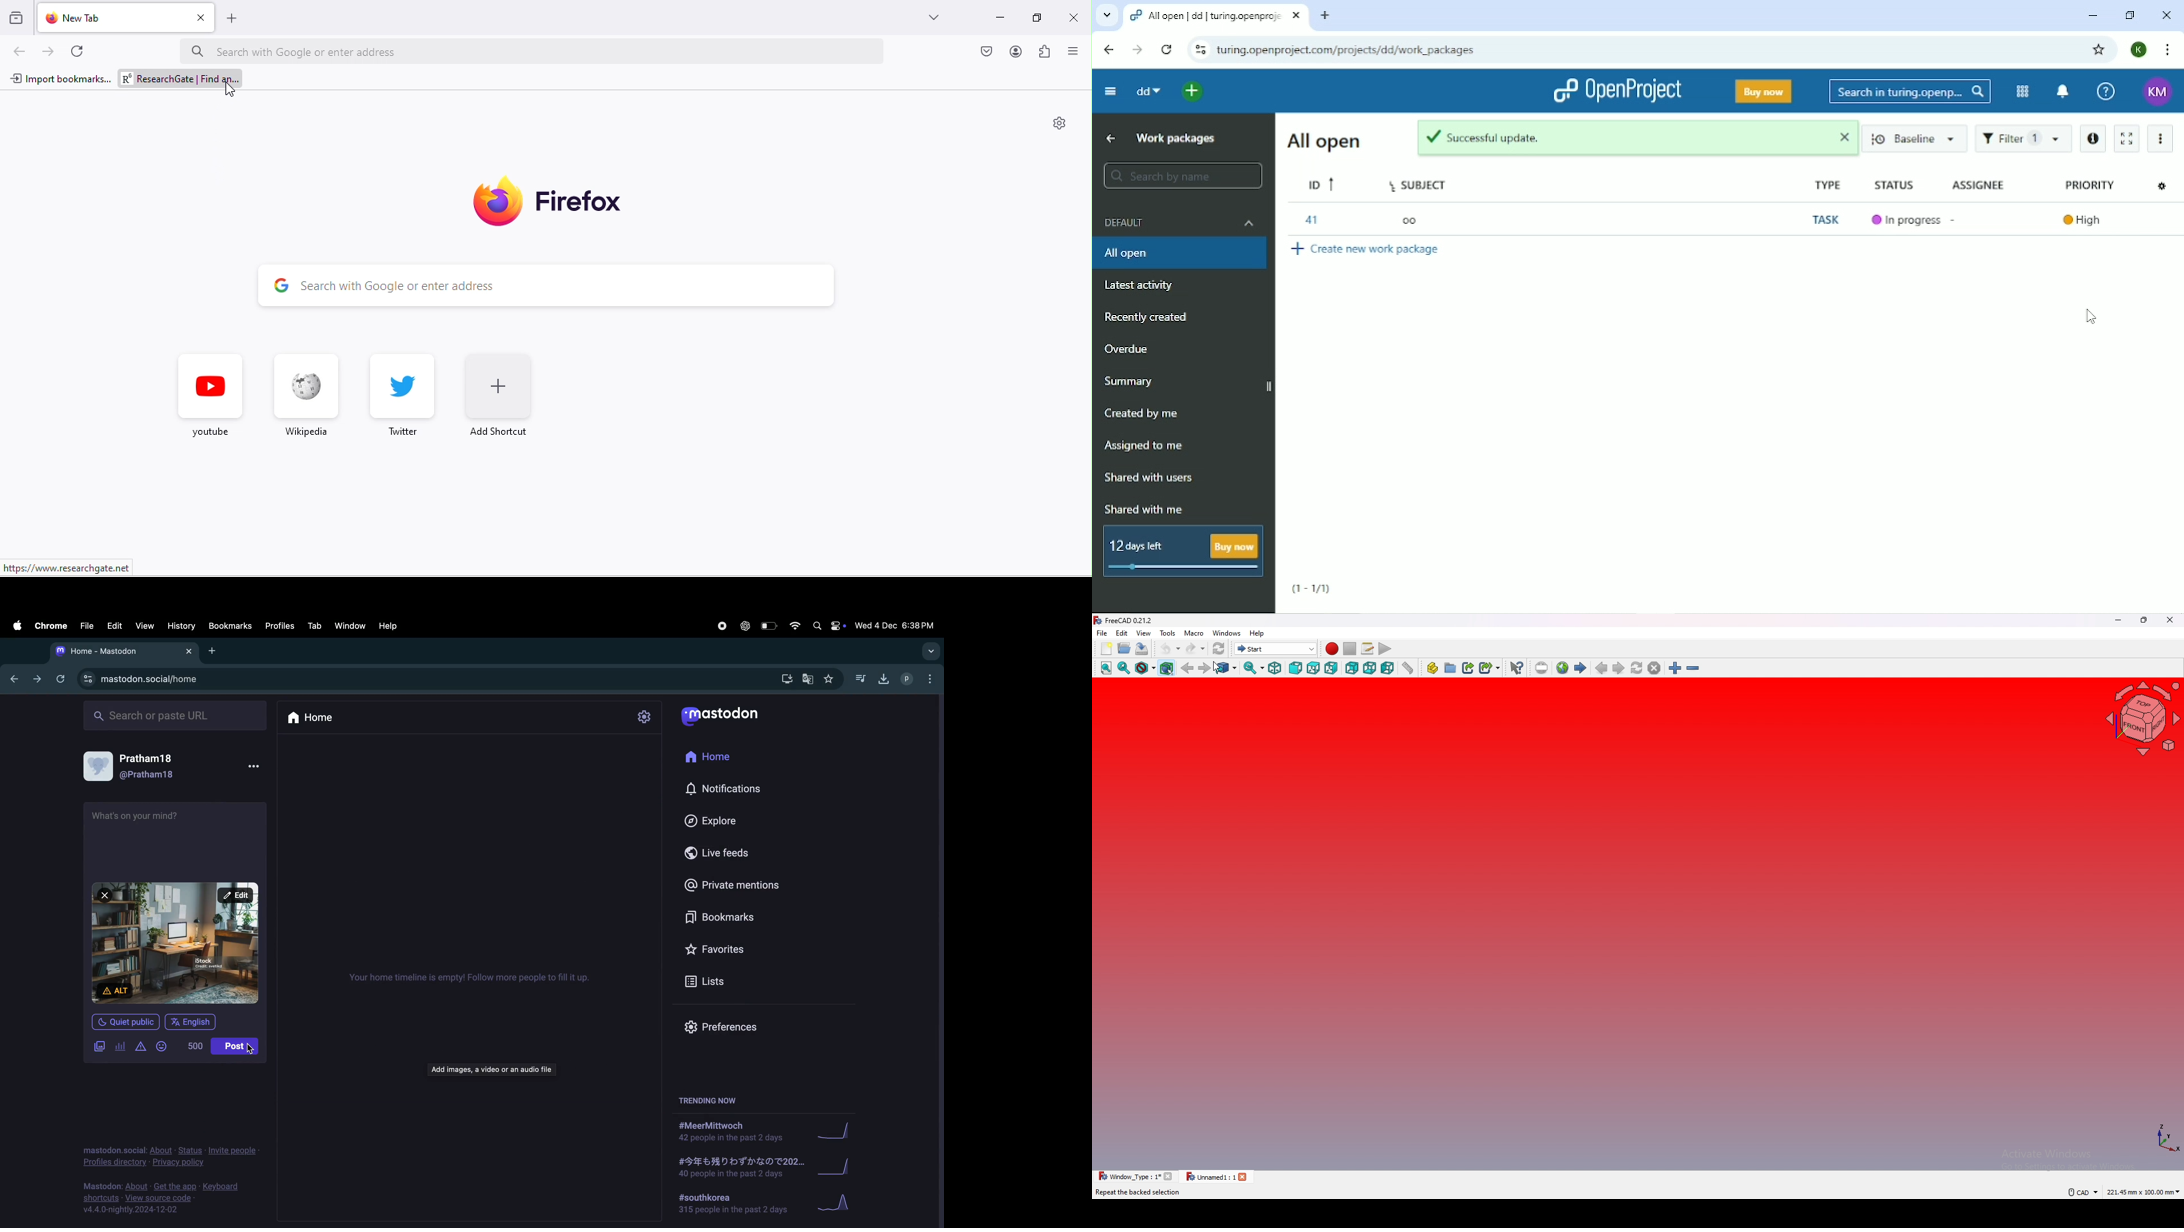  Describe the element at coordinates (770, 626) in the screenshot. I see `battery` at that location.